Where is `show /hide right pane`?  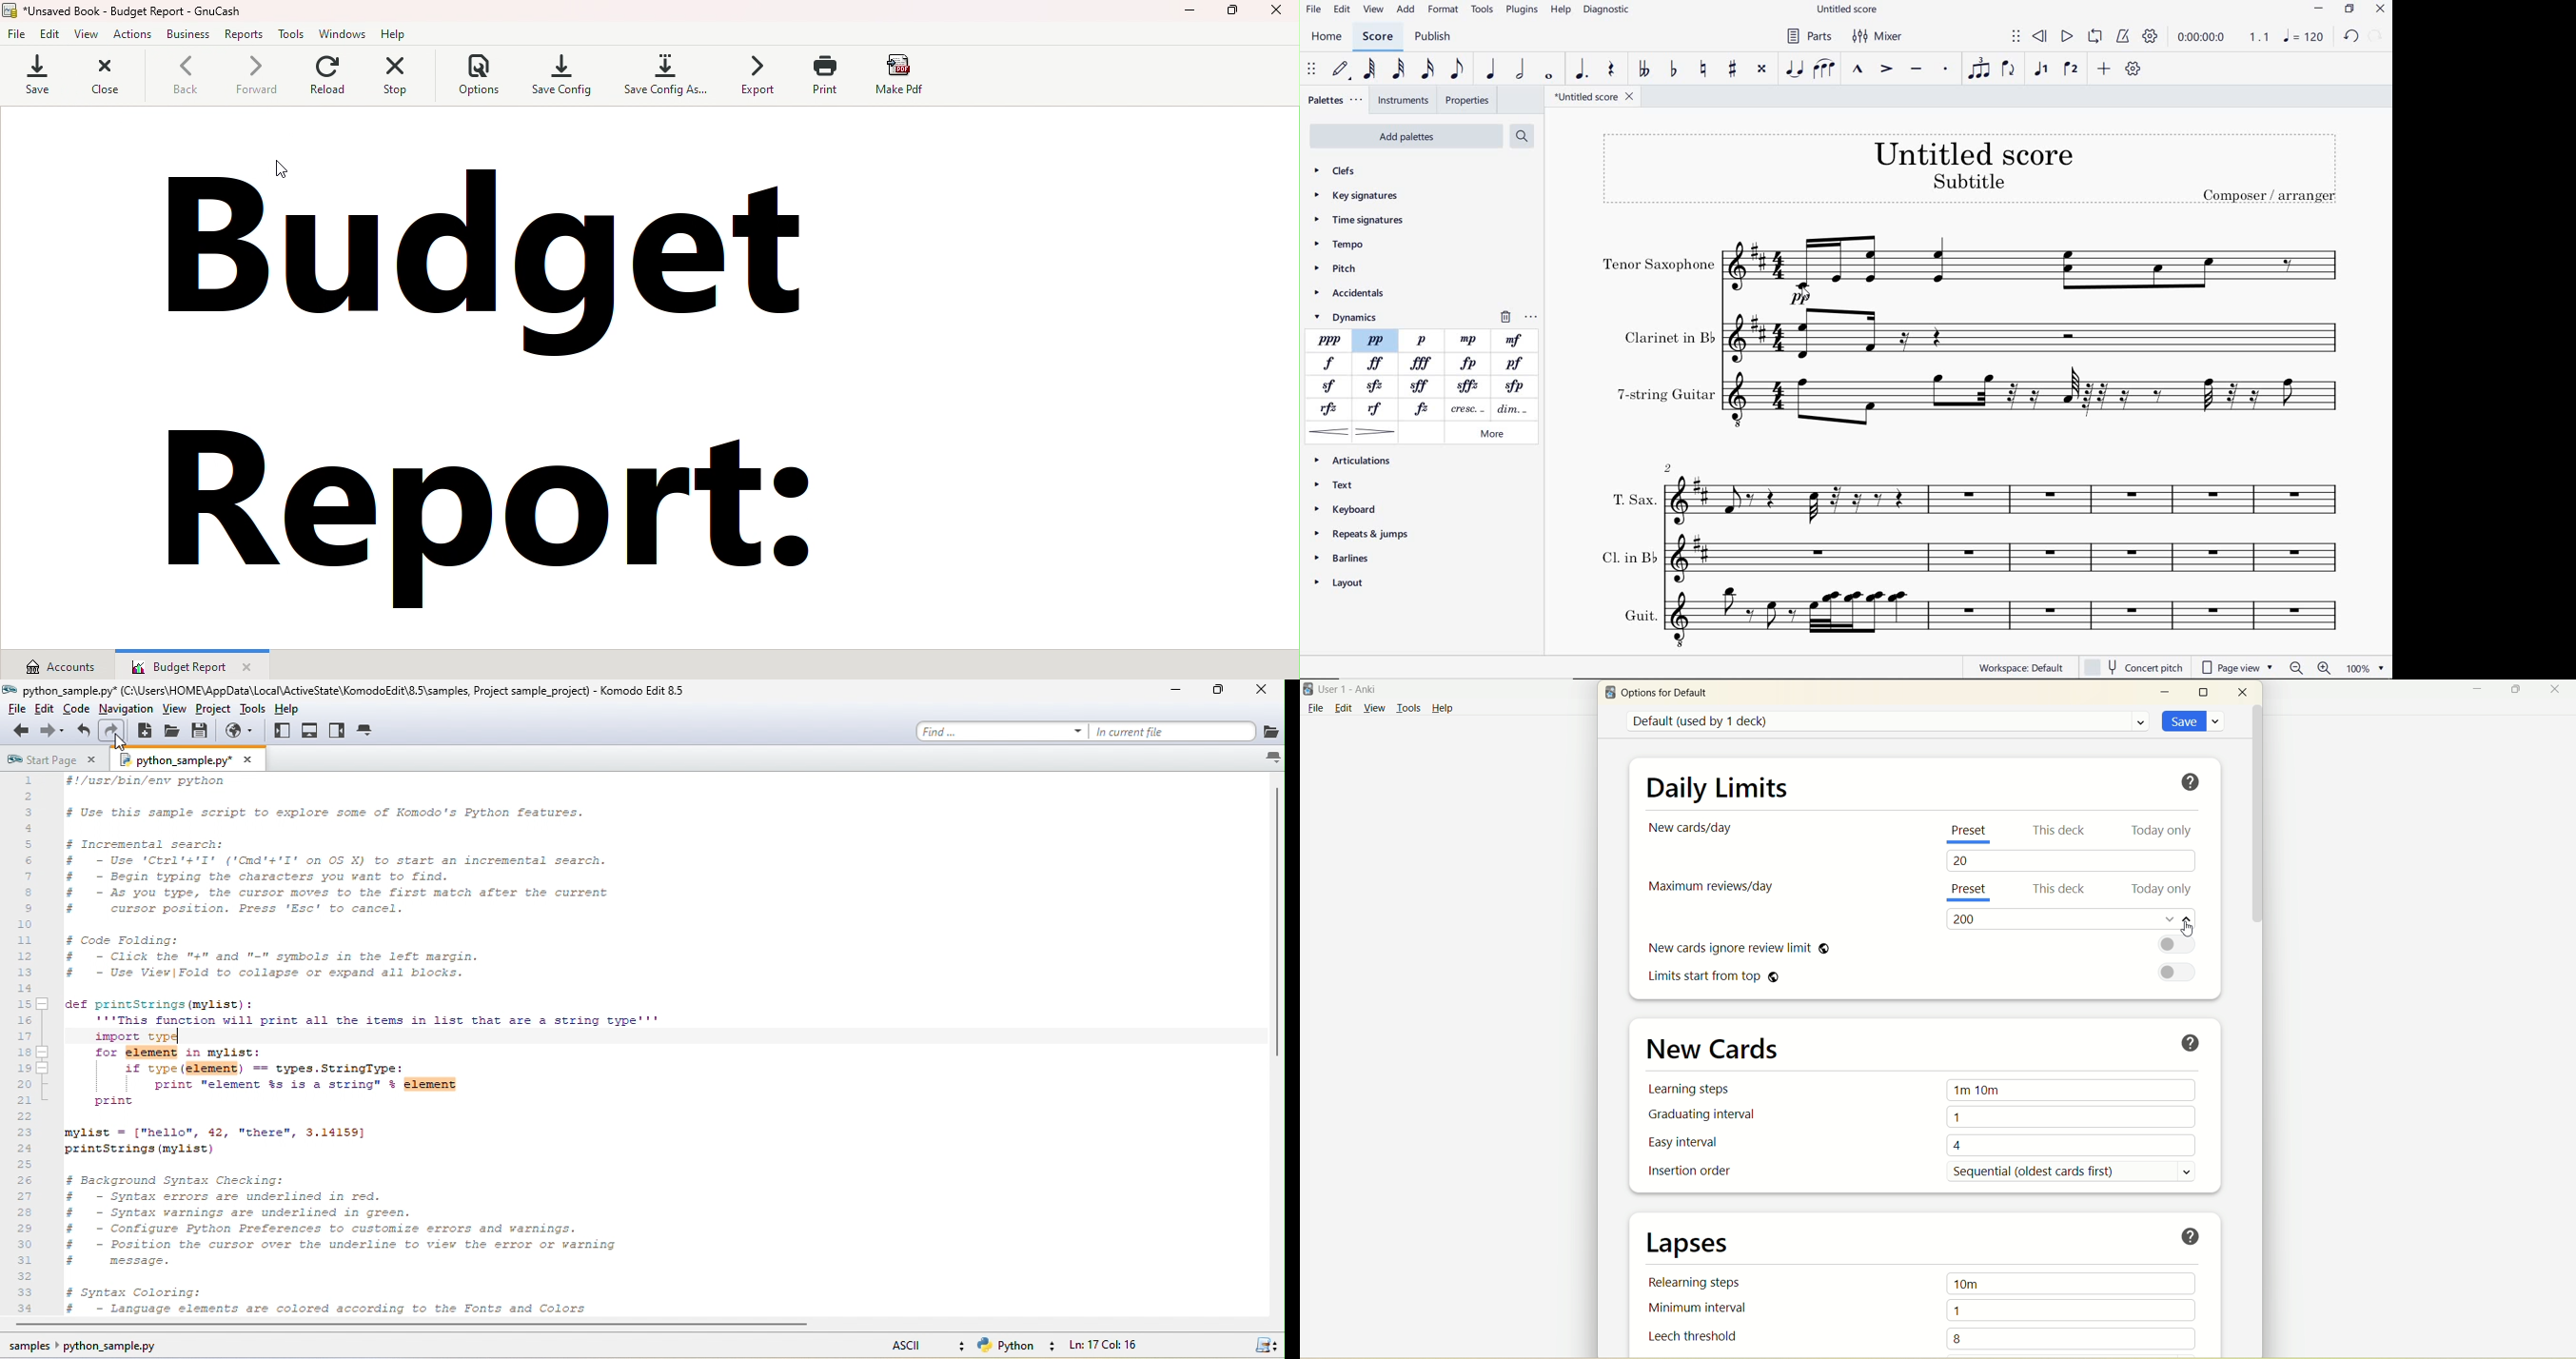 show /hide right pane is located at coordinates (338, 734).